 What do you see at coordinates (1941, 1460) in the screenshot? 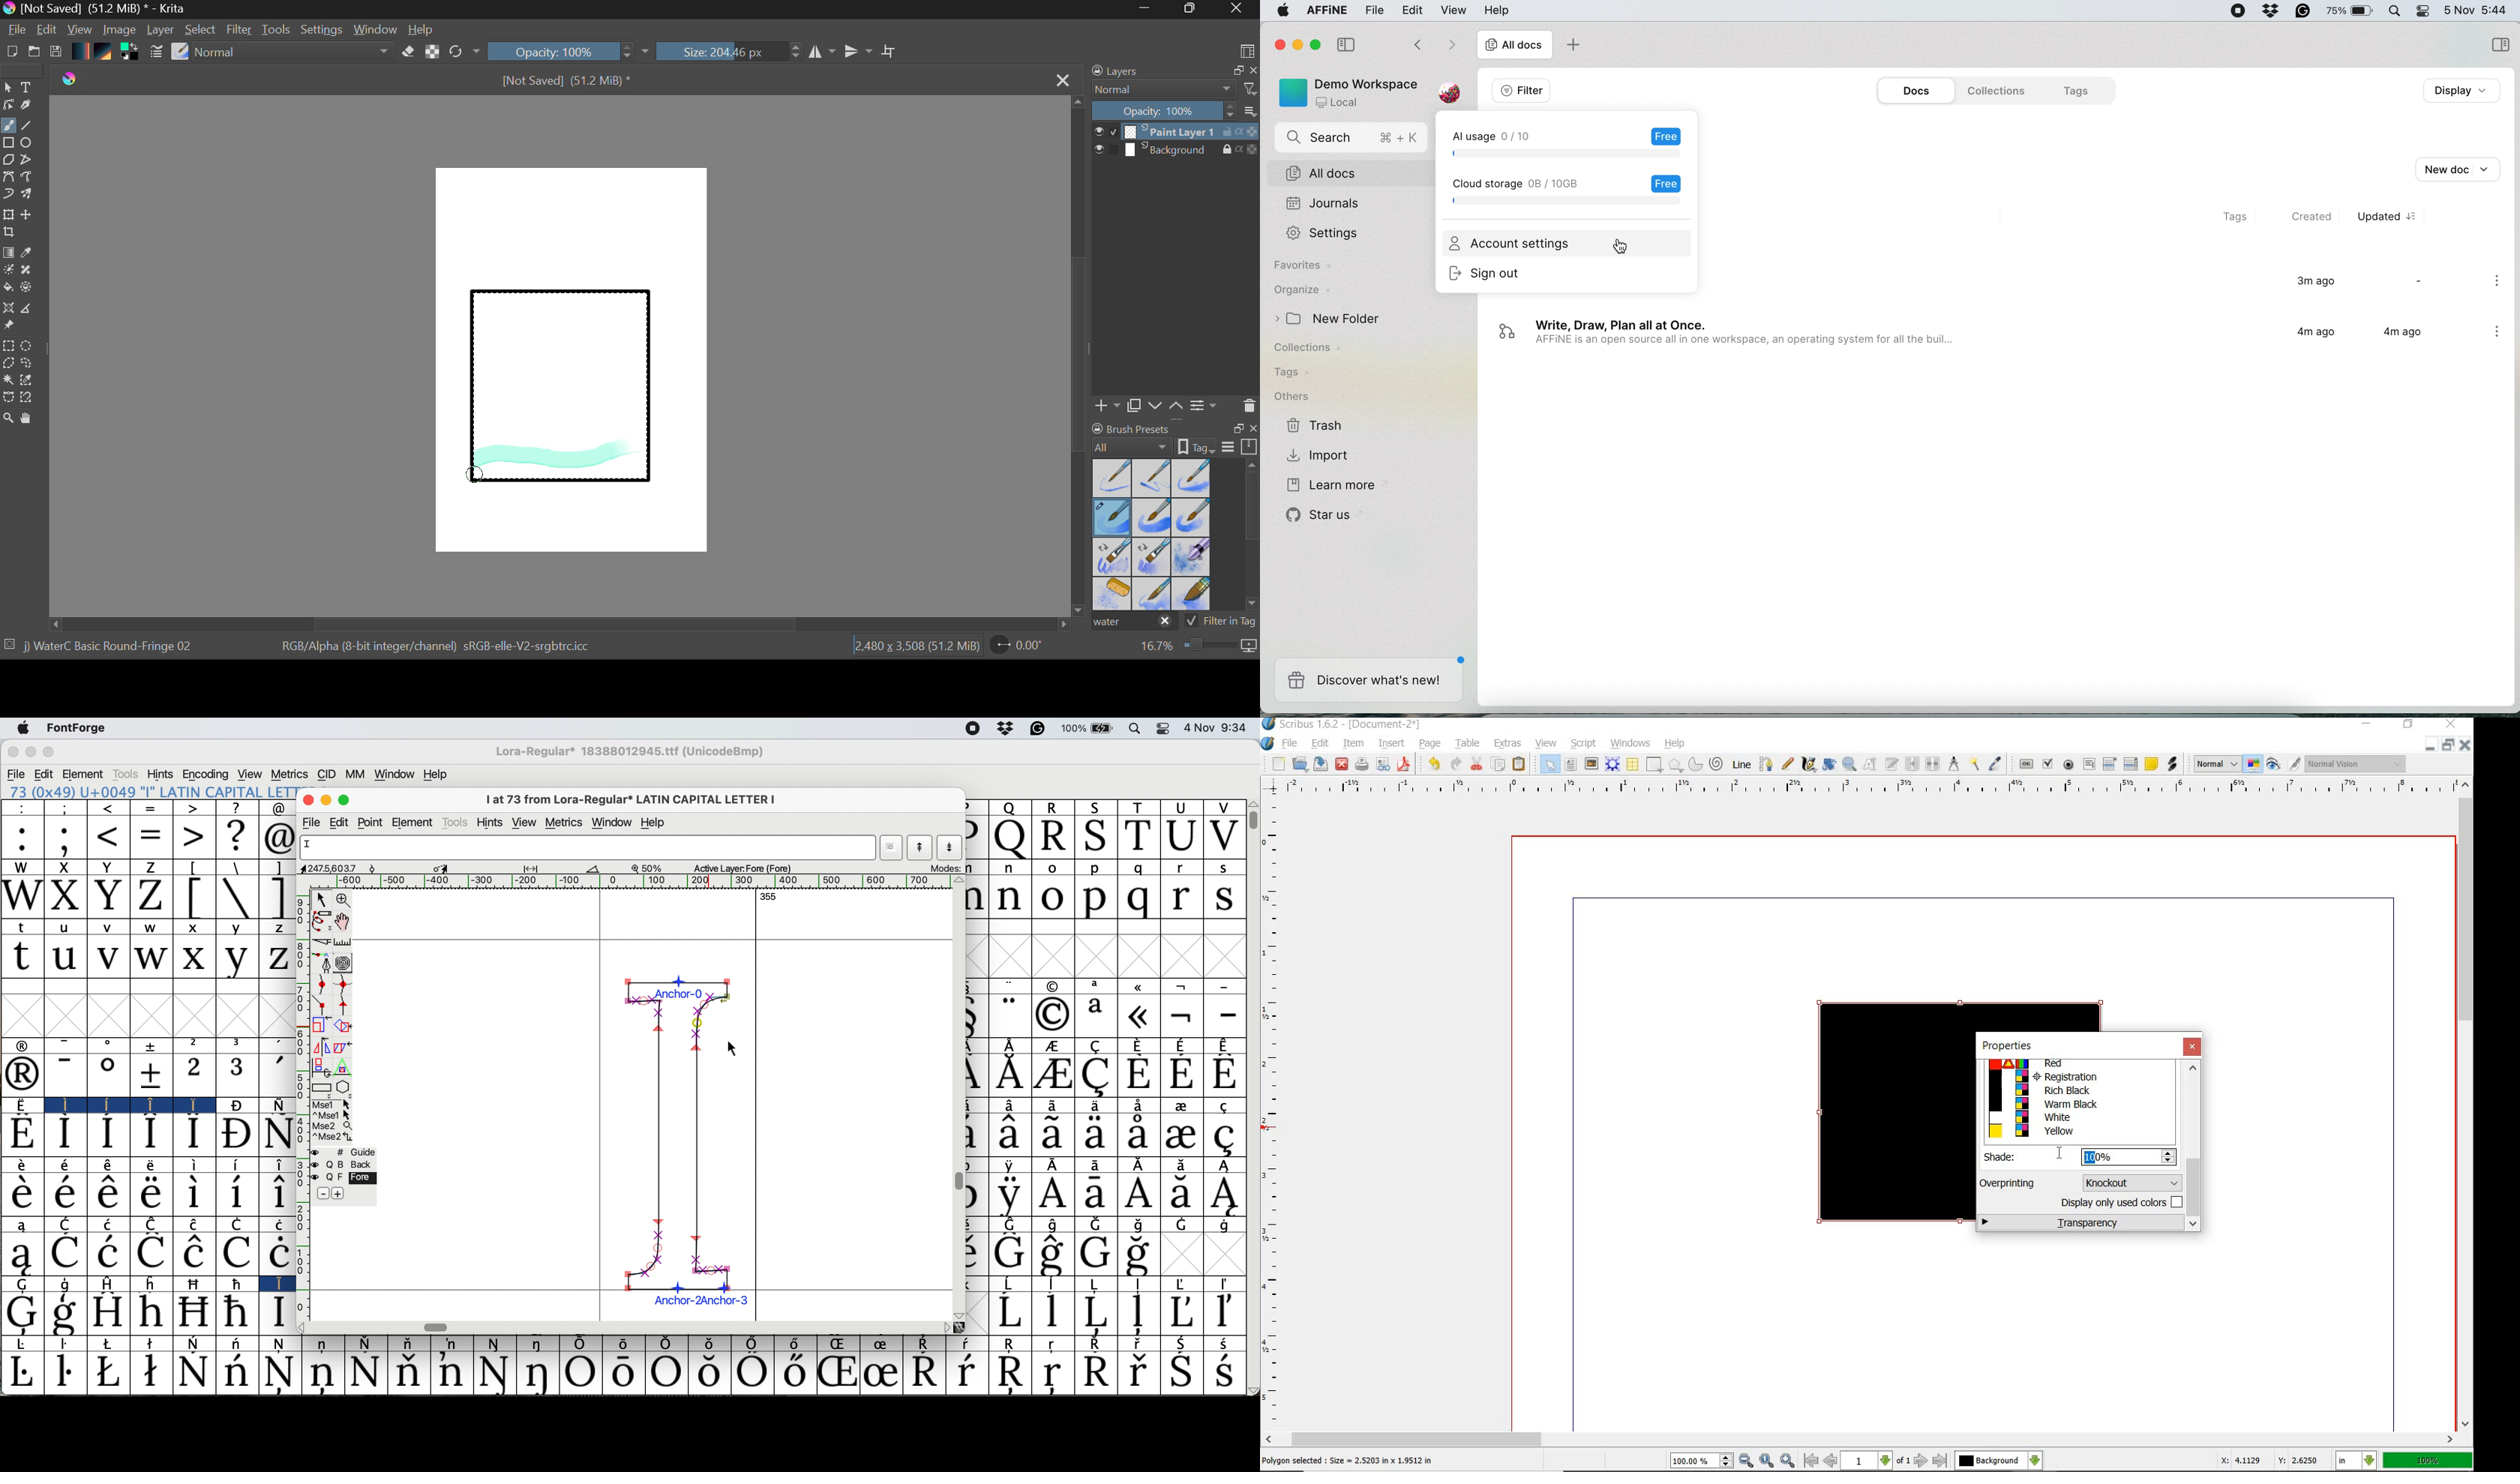
I see `go to last page` at bounding box center [1941, 1460].